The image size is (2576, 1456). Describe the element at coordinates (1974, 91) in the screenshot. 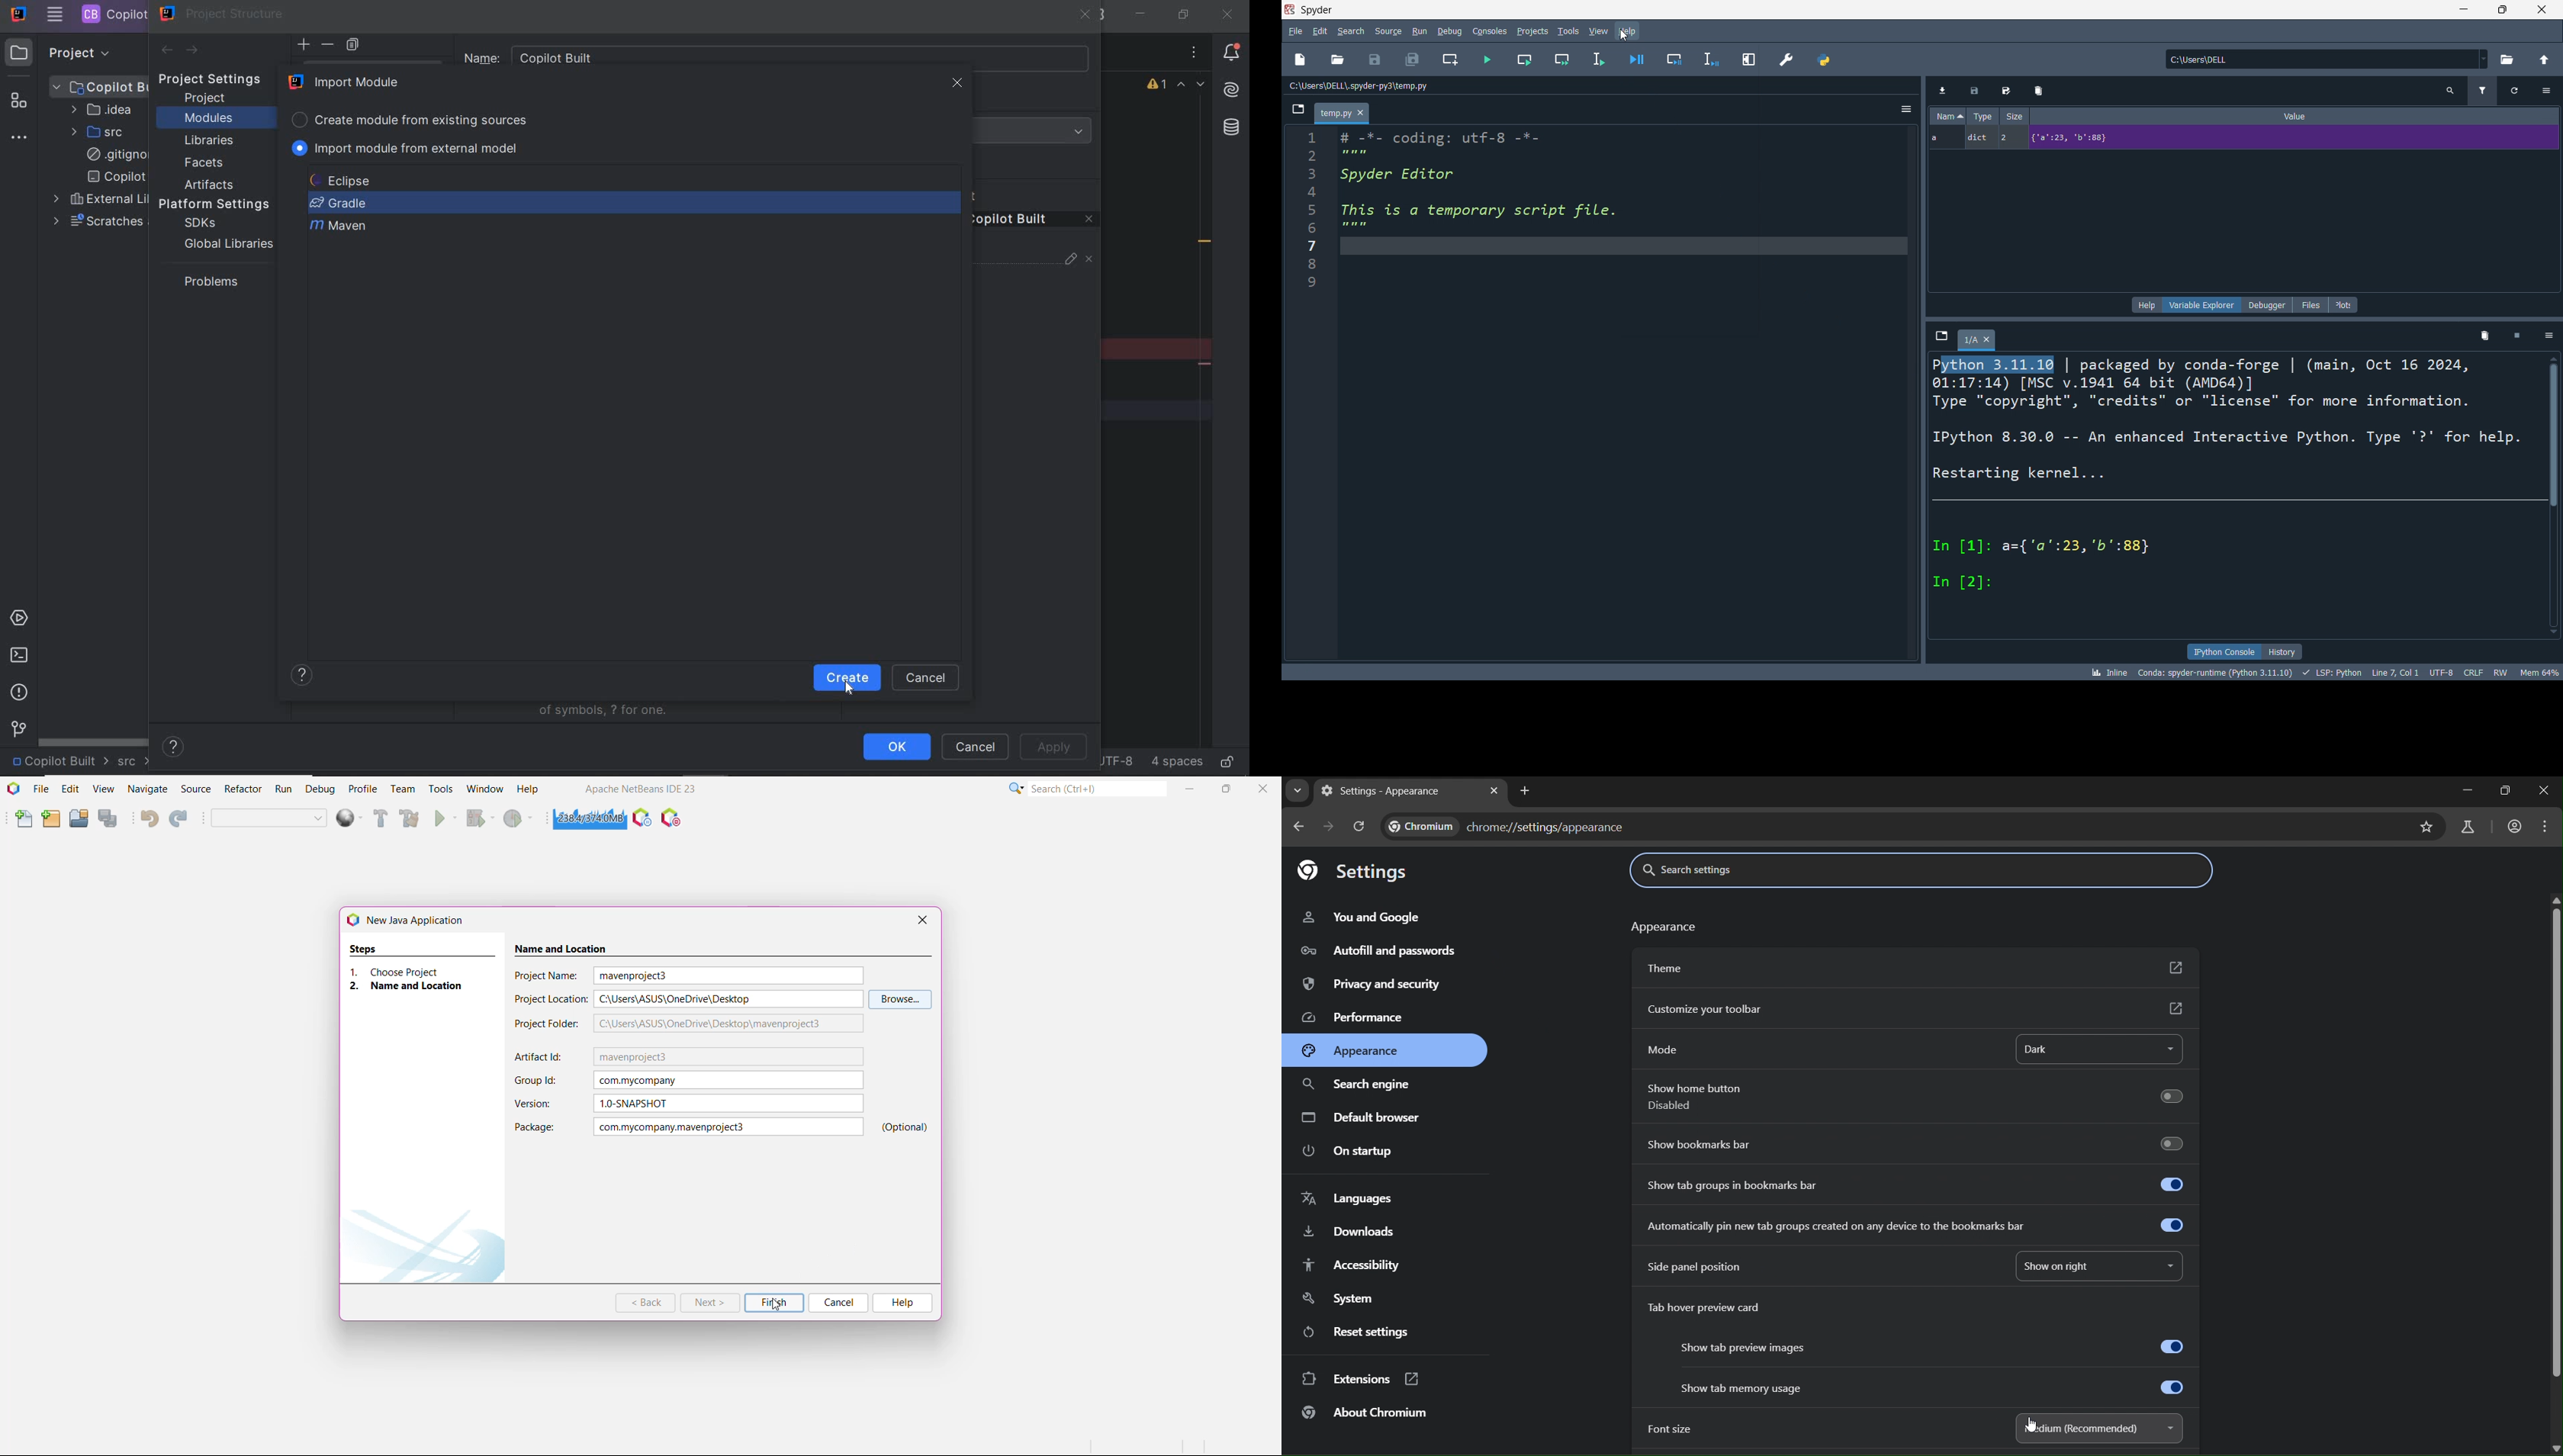

I see `Export` at that location.